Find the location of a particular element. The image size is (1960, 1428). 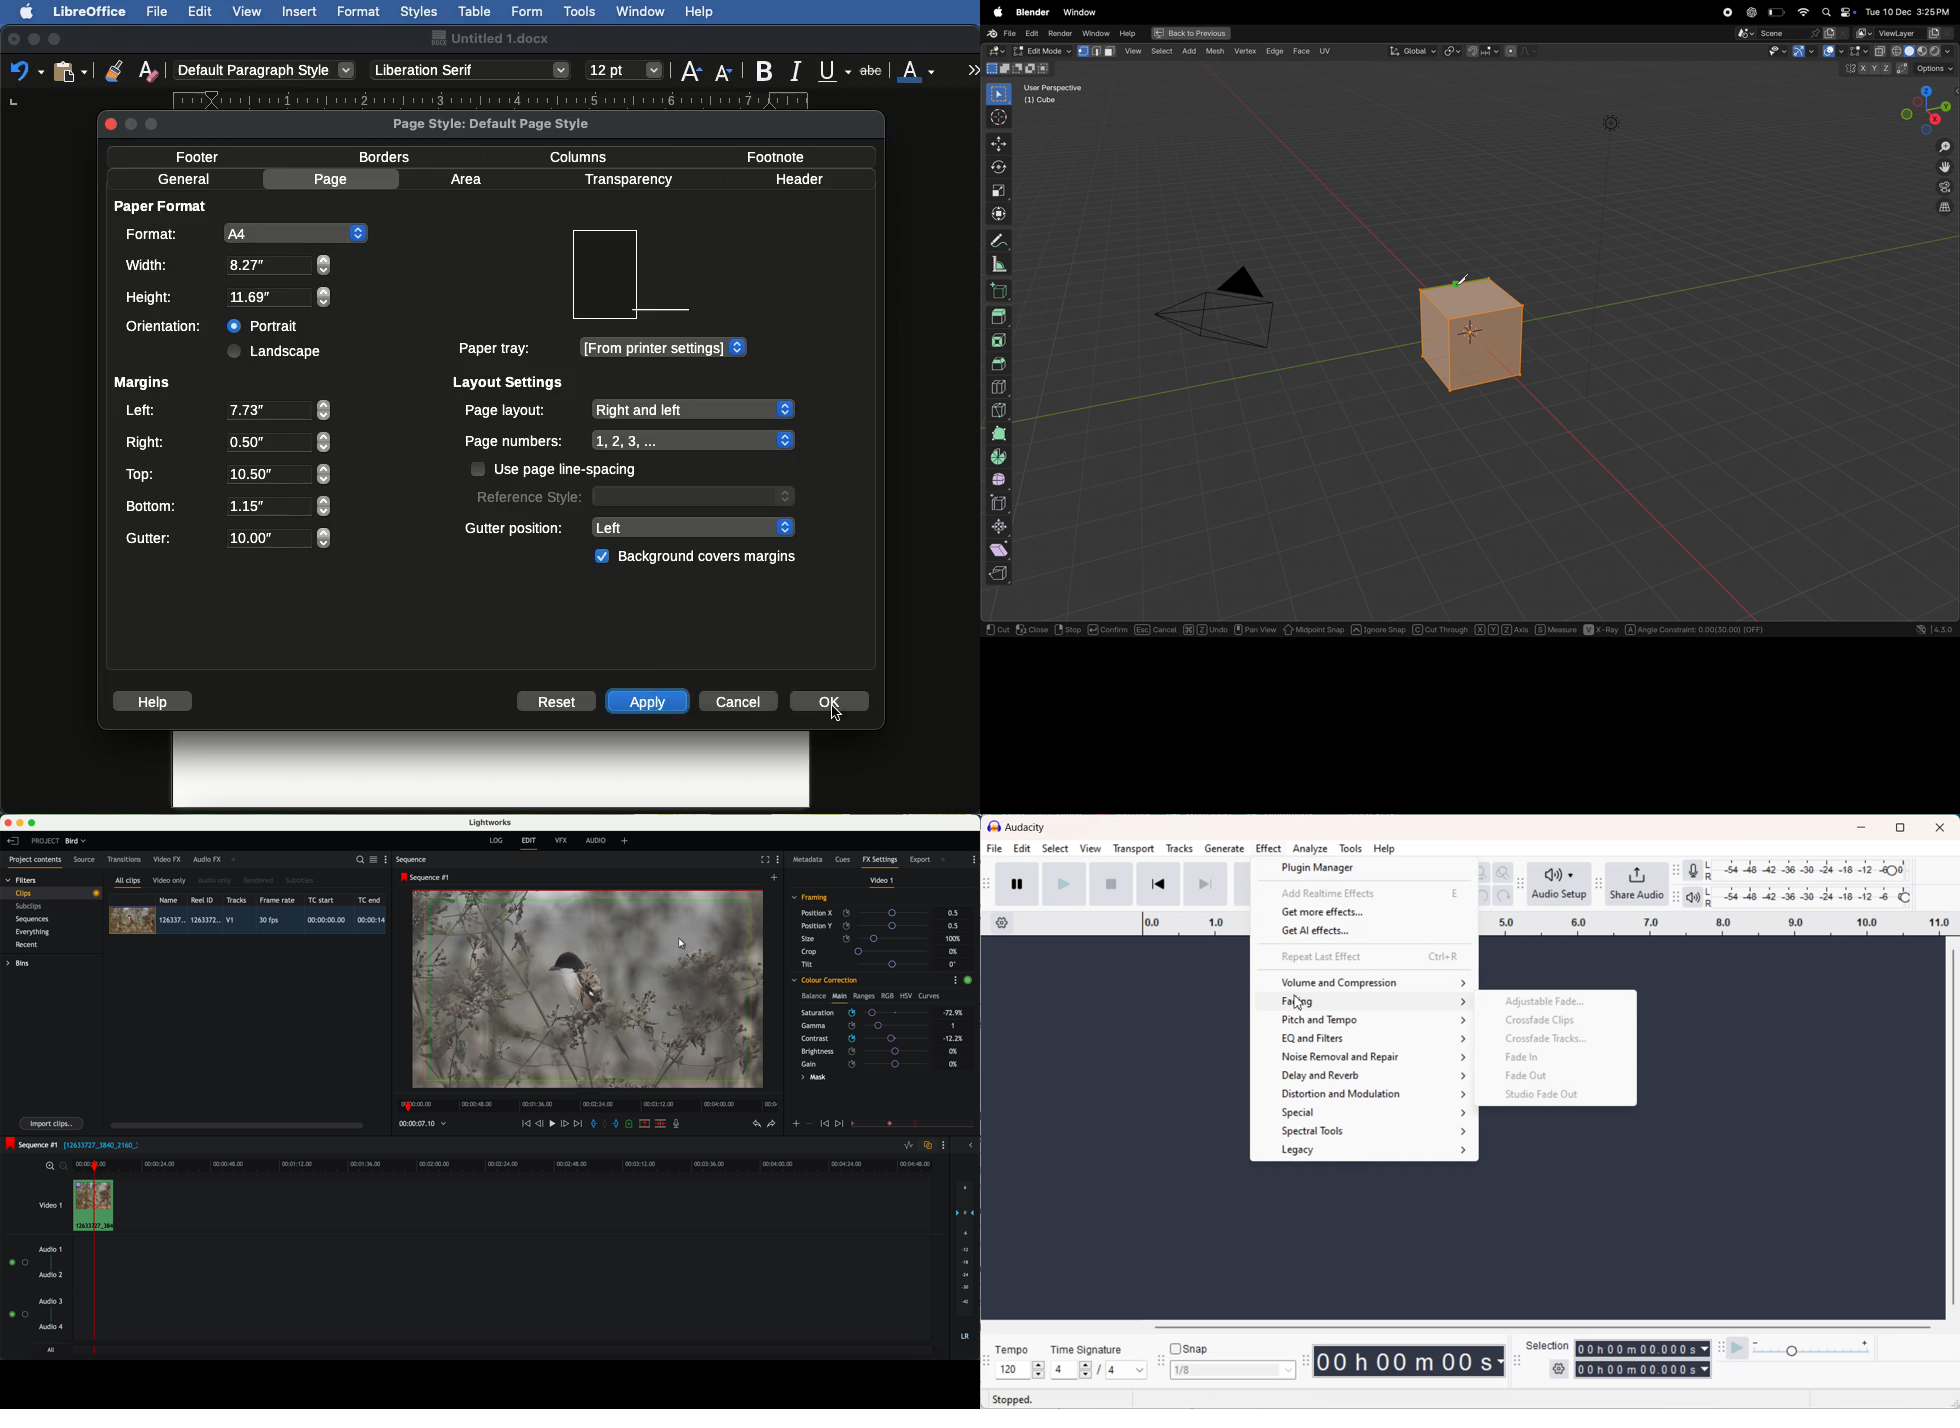

Wifi is located at coordinates (1802, 12).